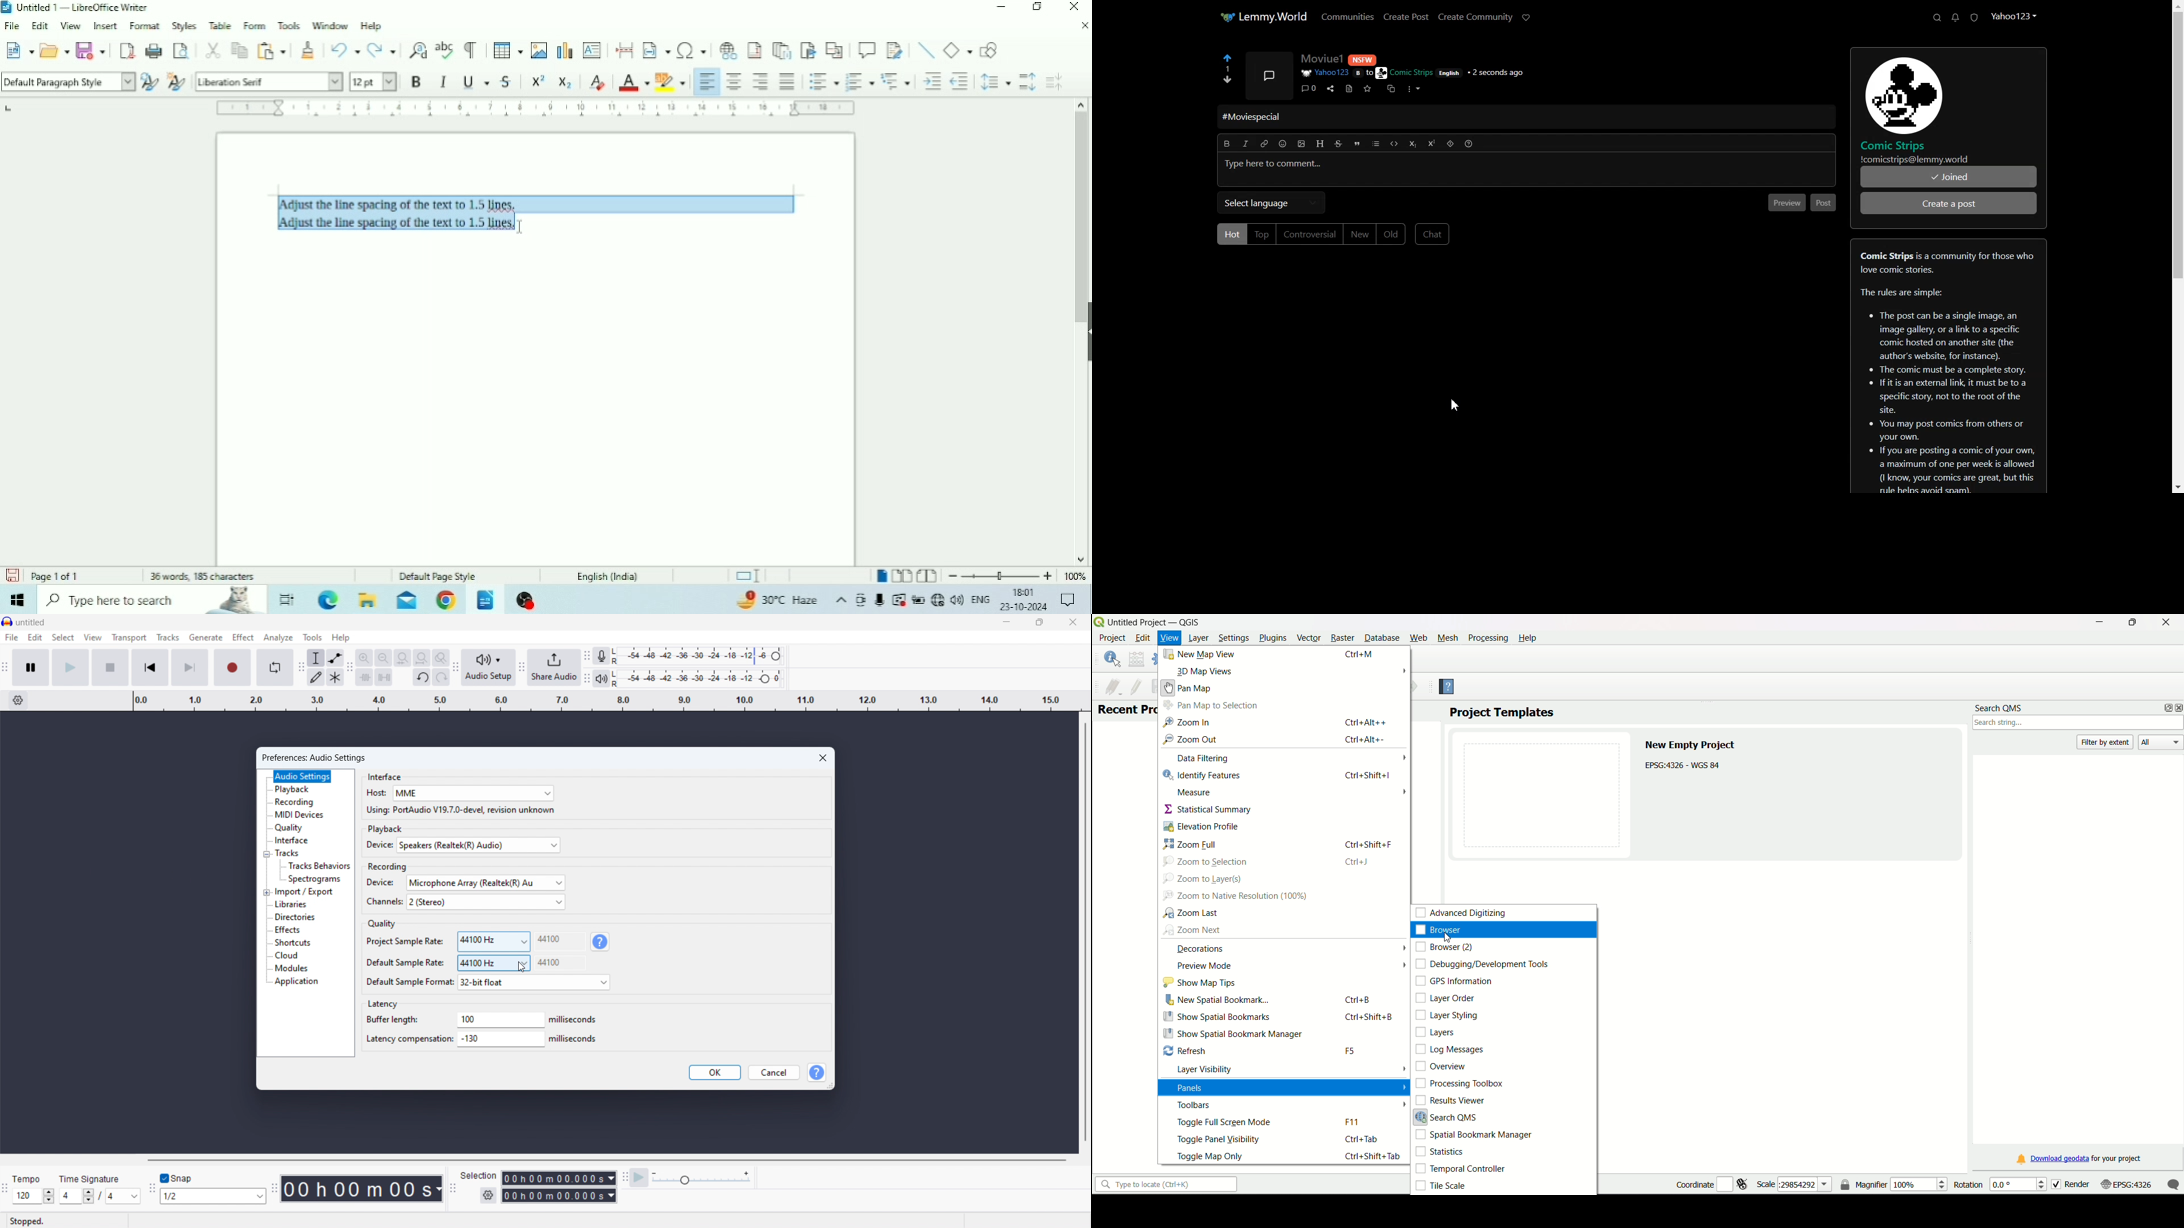  Describe the element at coordinates (17, 600) in the screenshot. I see `Windows` at that location.